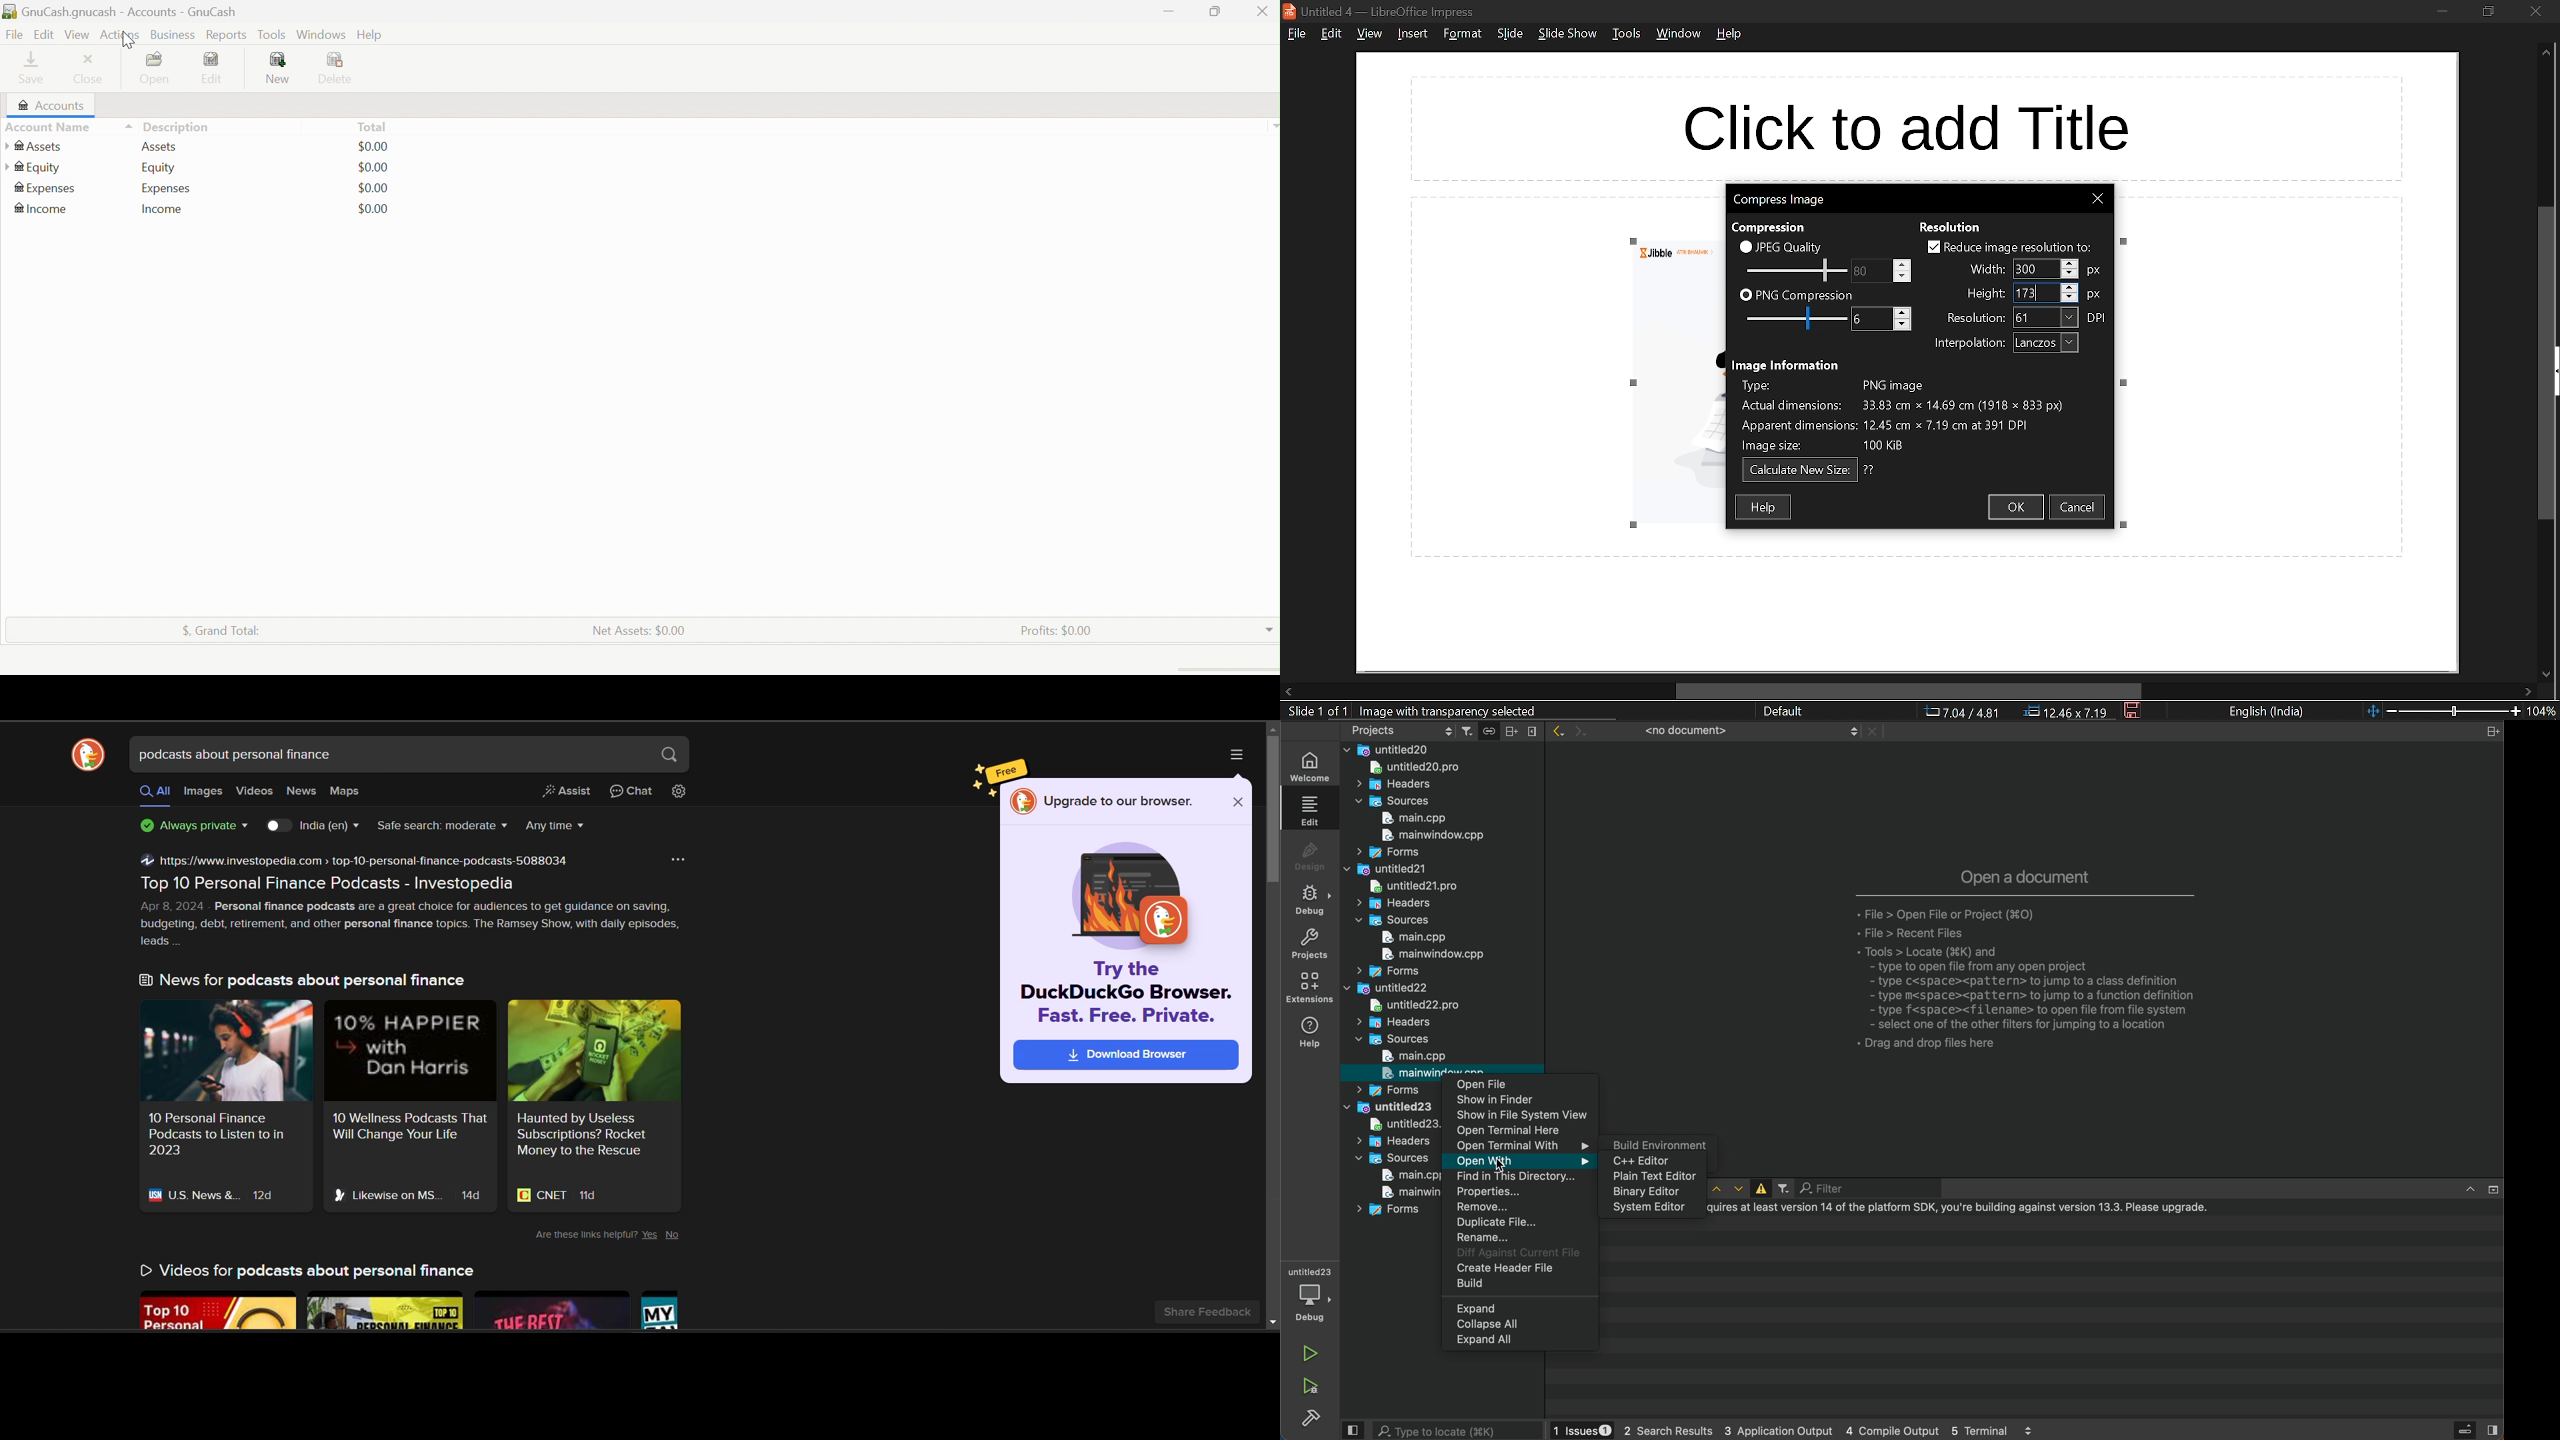 The height and width of the screenshot is (1456, 2576). Describe the element at coordinates (1521, 1145) in the screenshot. I see `open with` at that location.